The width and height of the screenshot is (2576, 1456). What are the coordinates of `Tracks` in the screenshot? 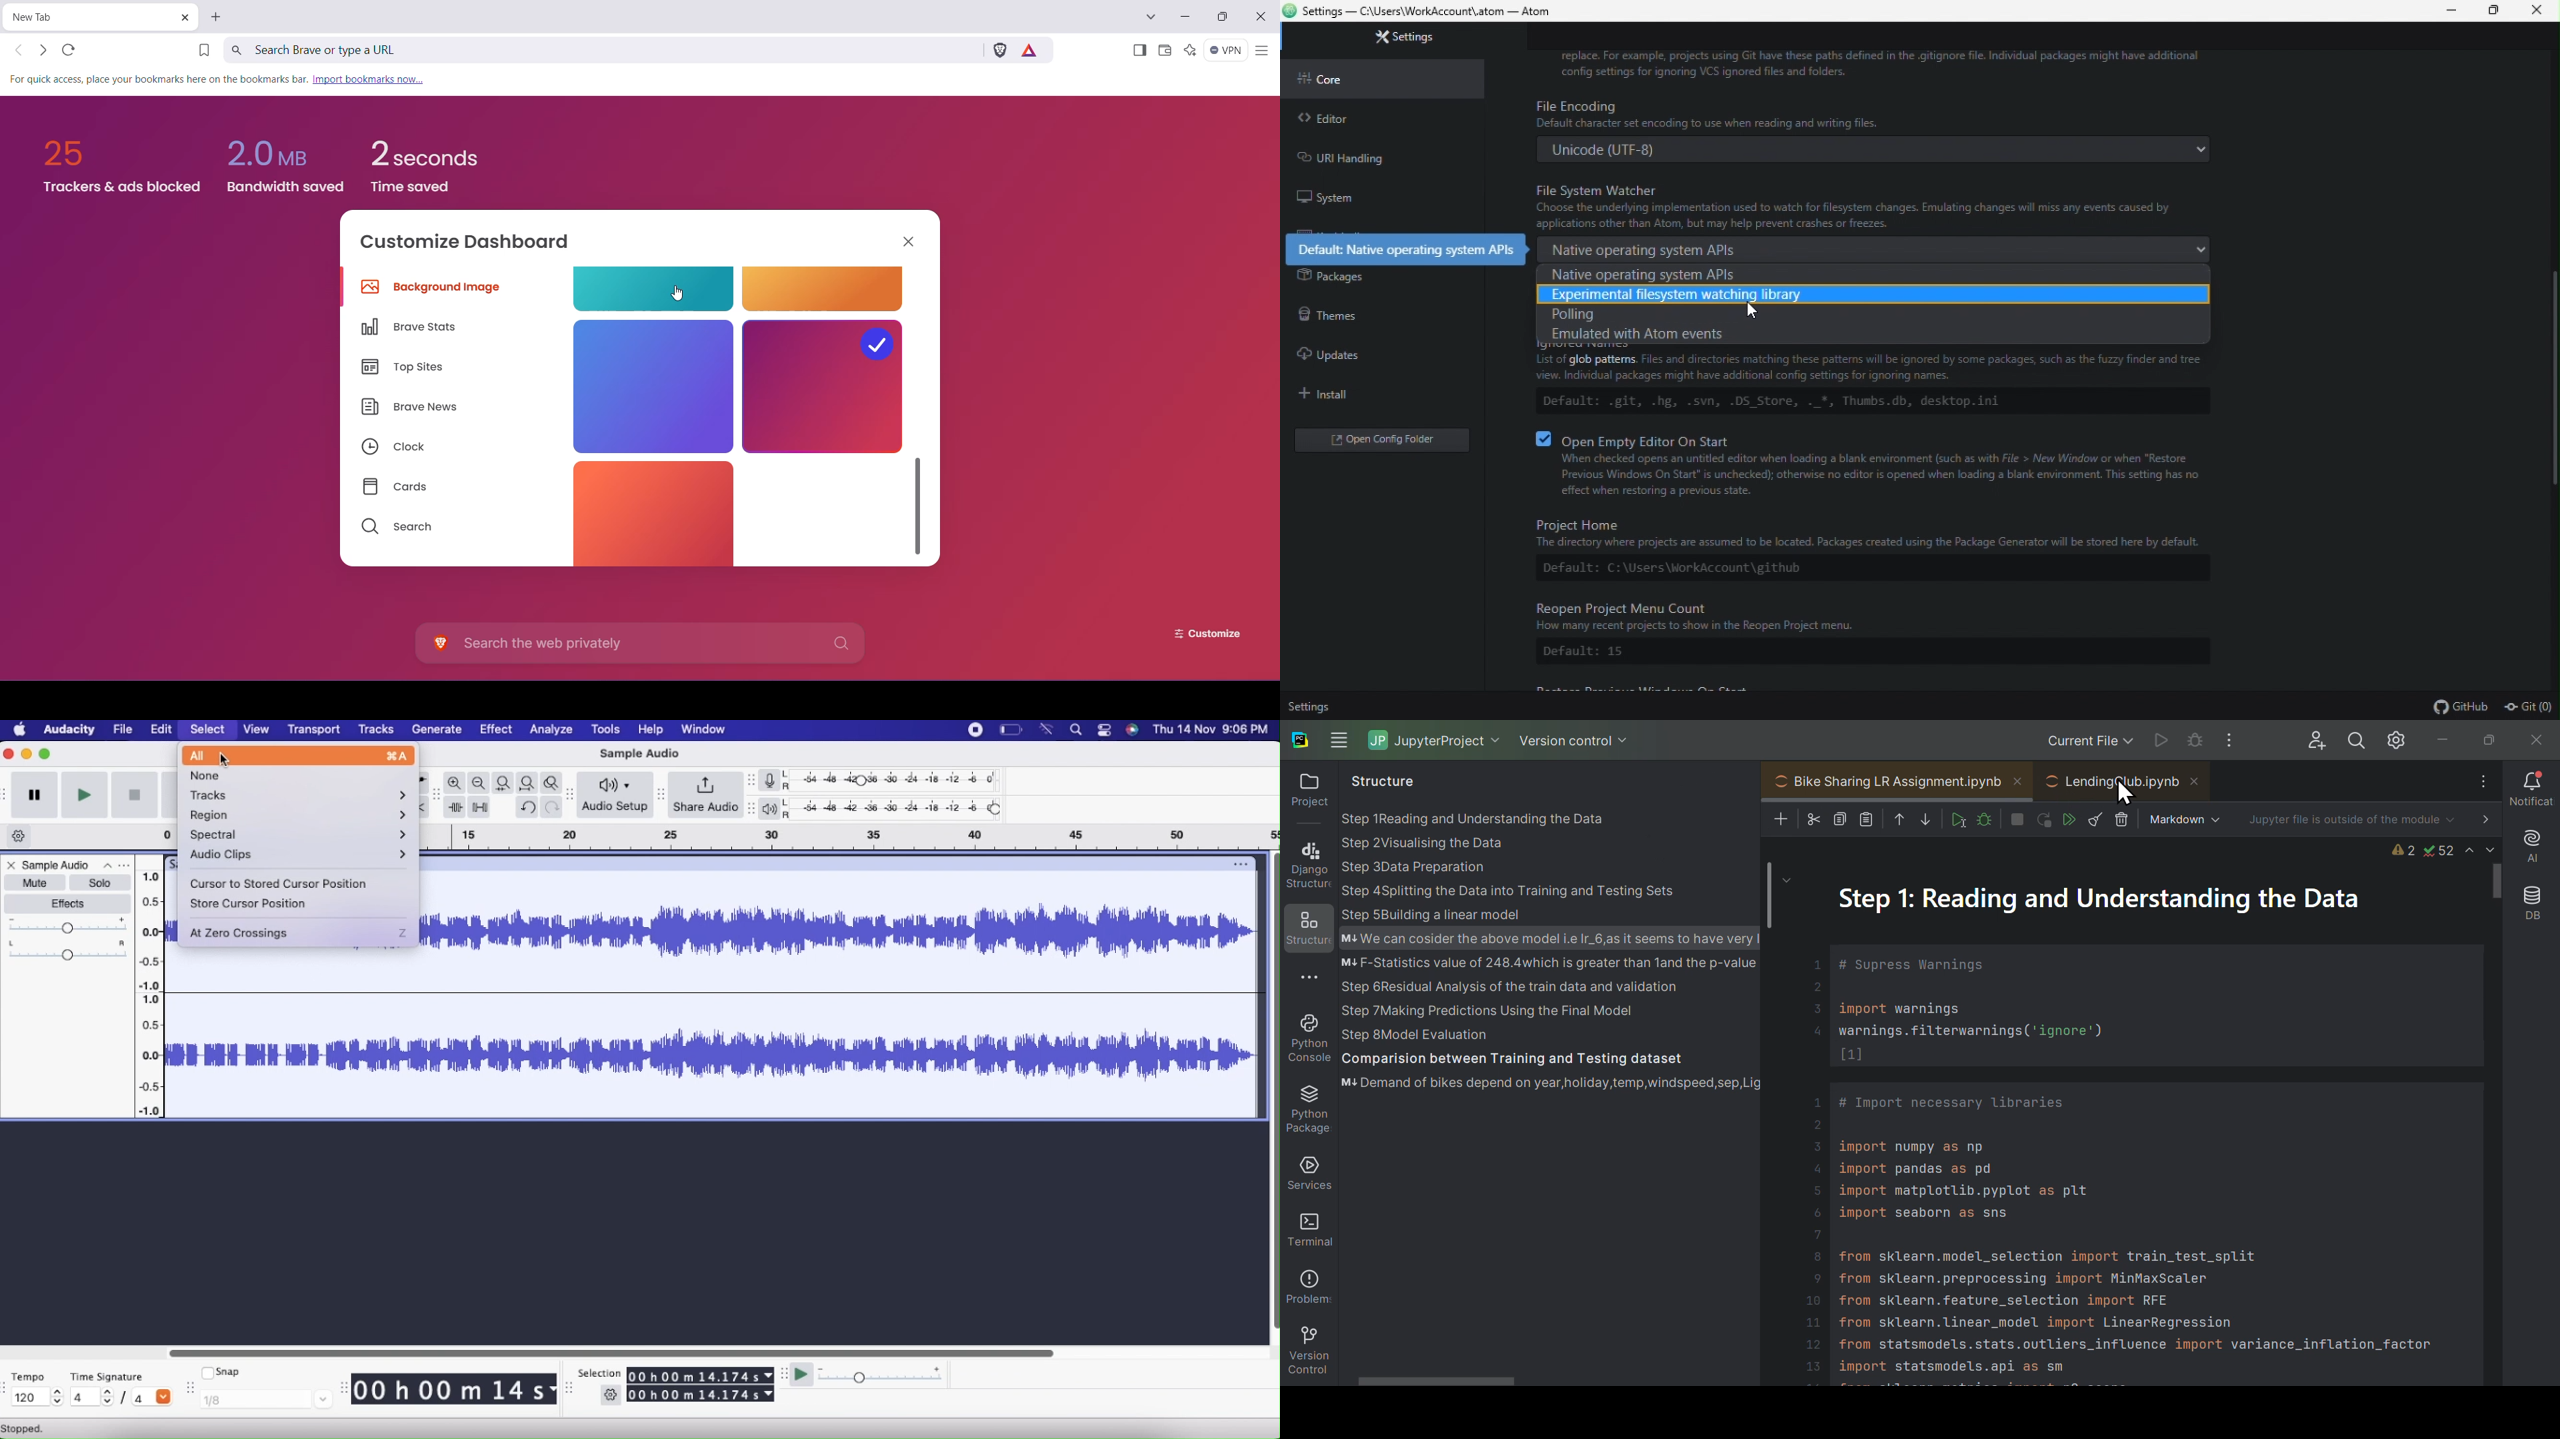 It's located at (300, 793).